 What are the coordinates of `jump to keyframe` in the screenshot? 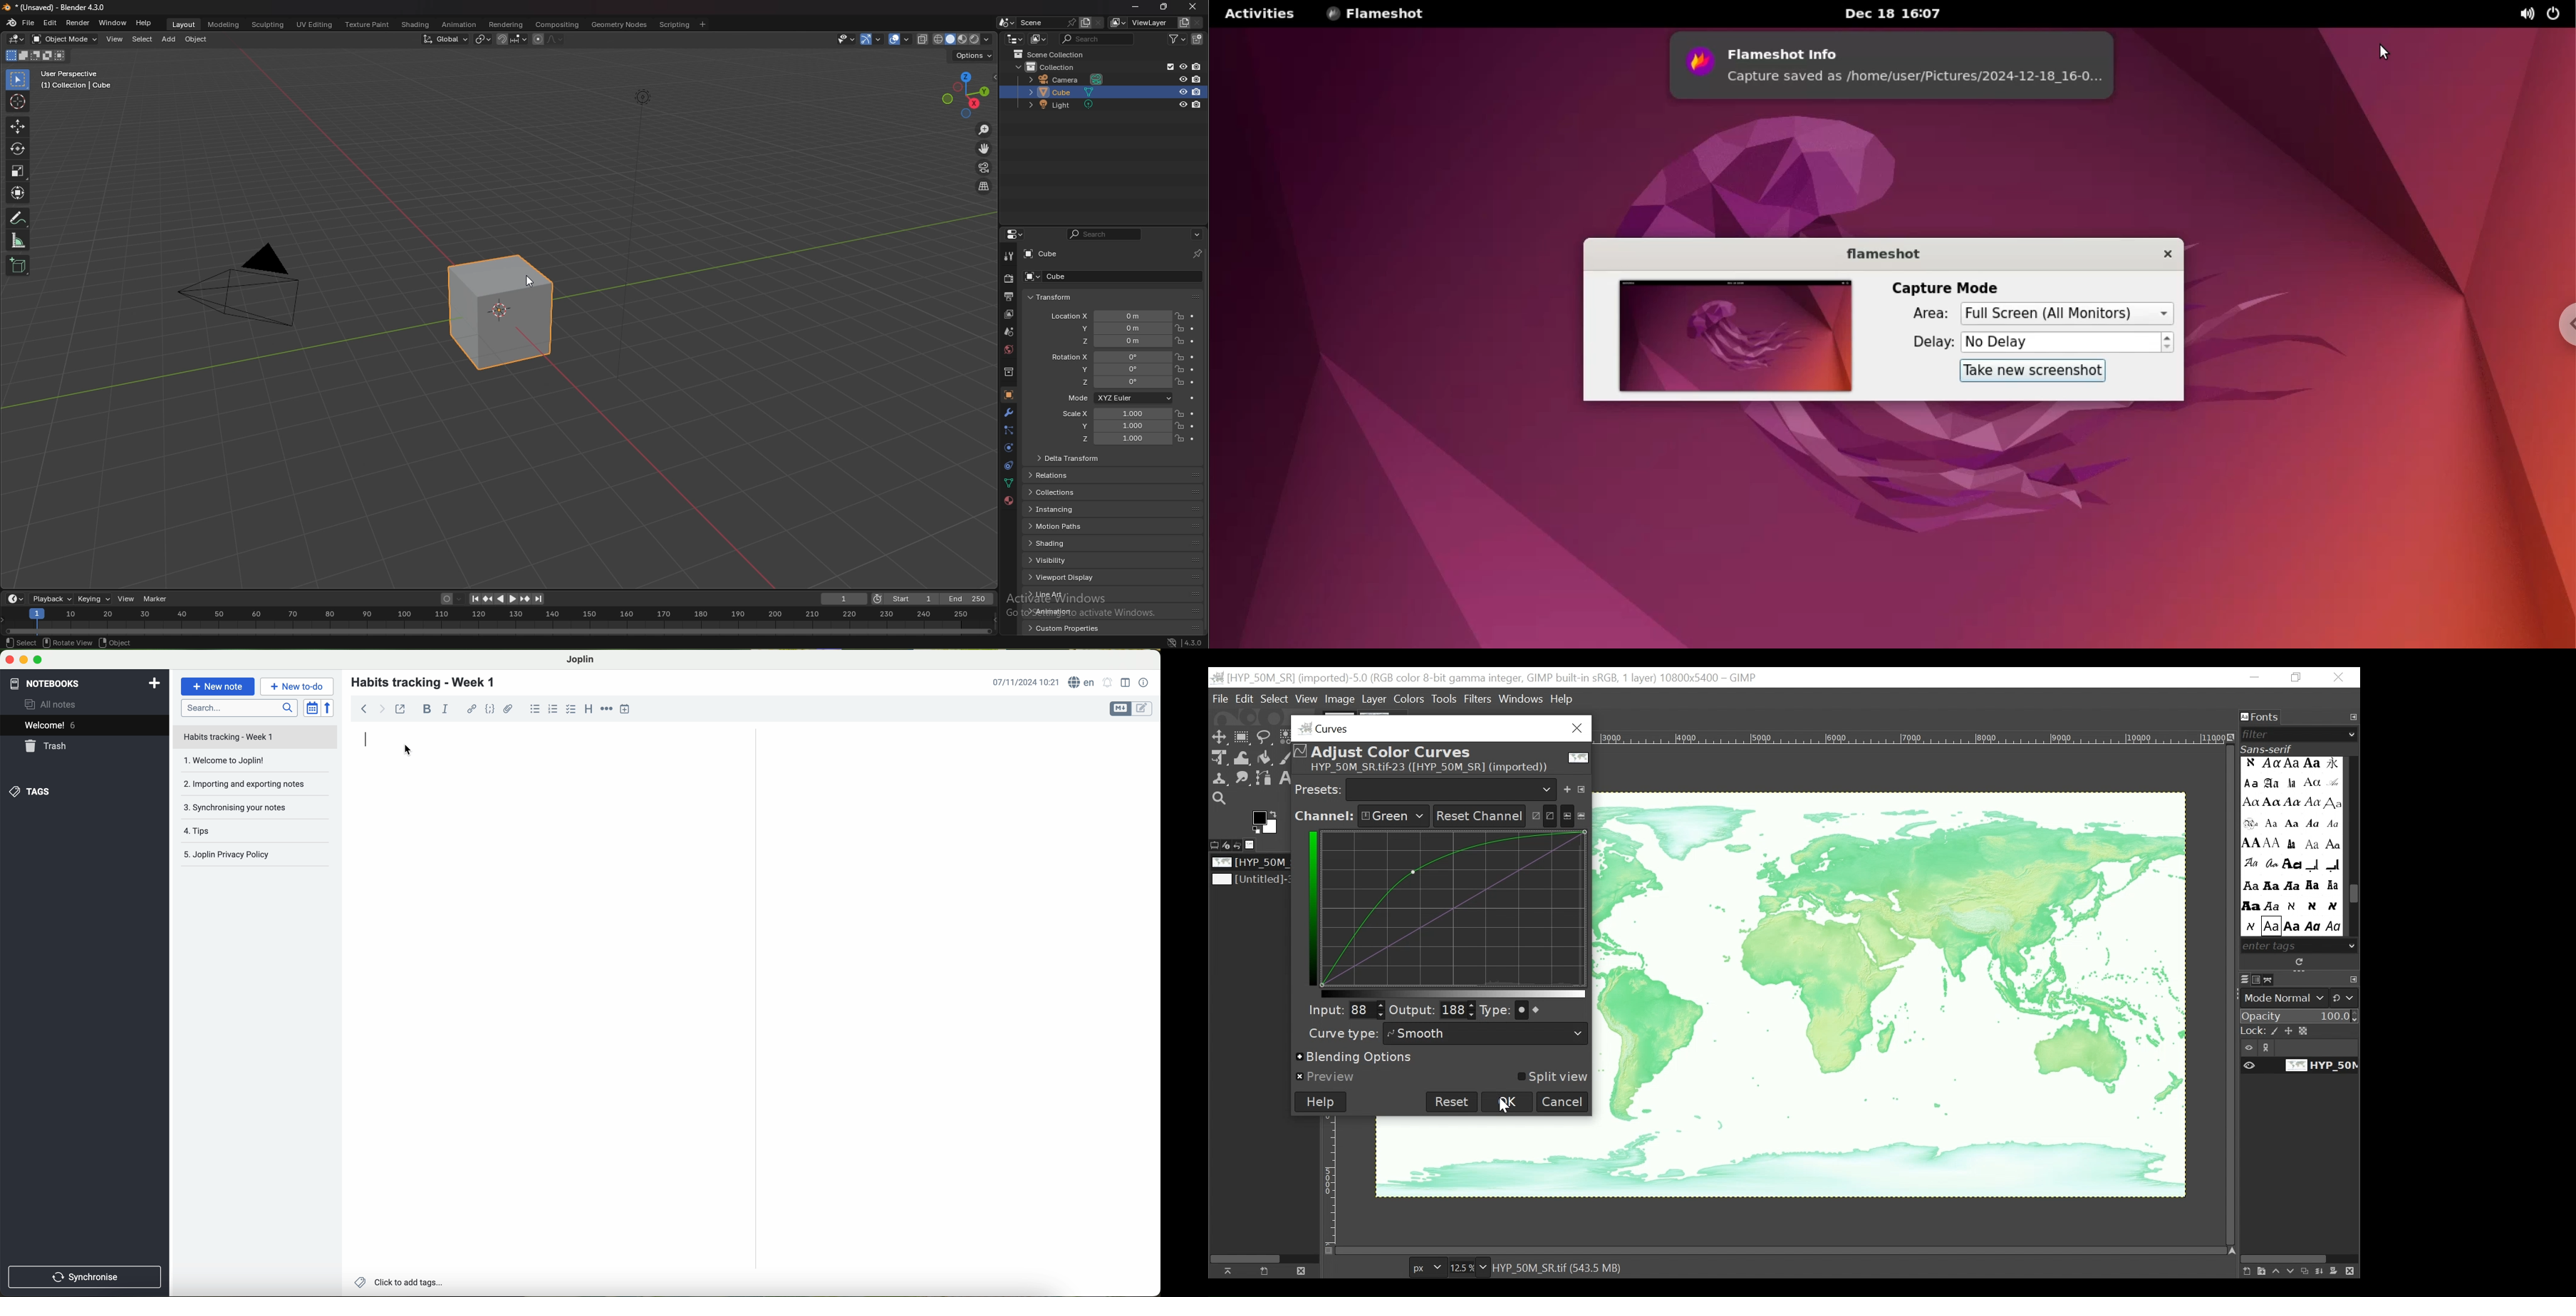 It's located at (525, 599).